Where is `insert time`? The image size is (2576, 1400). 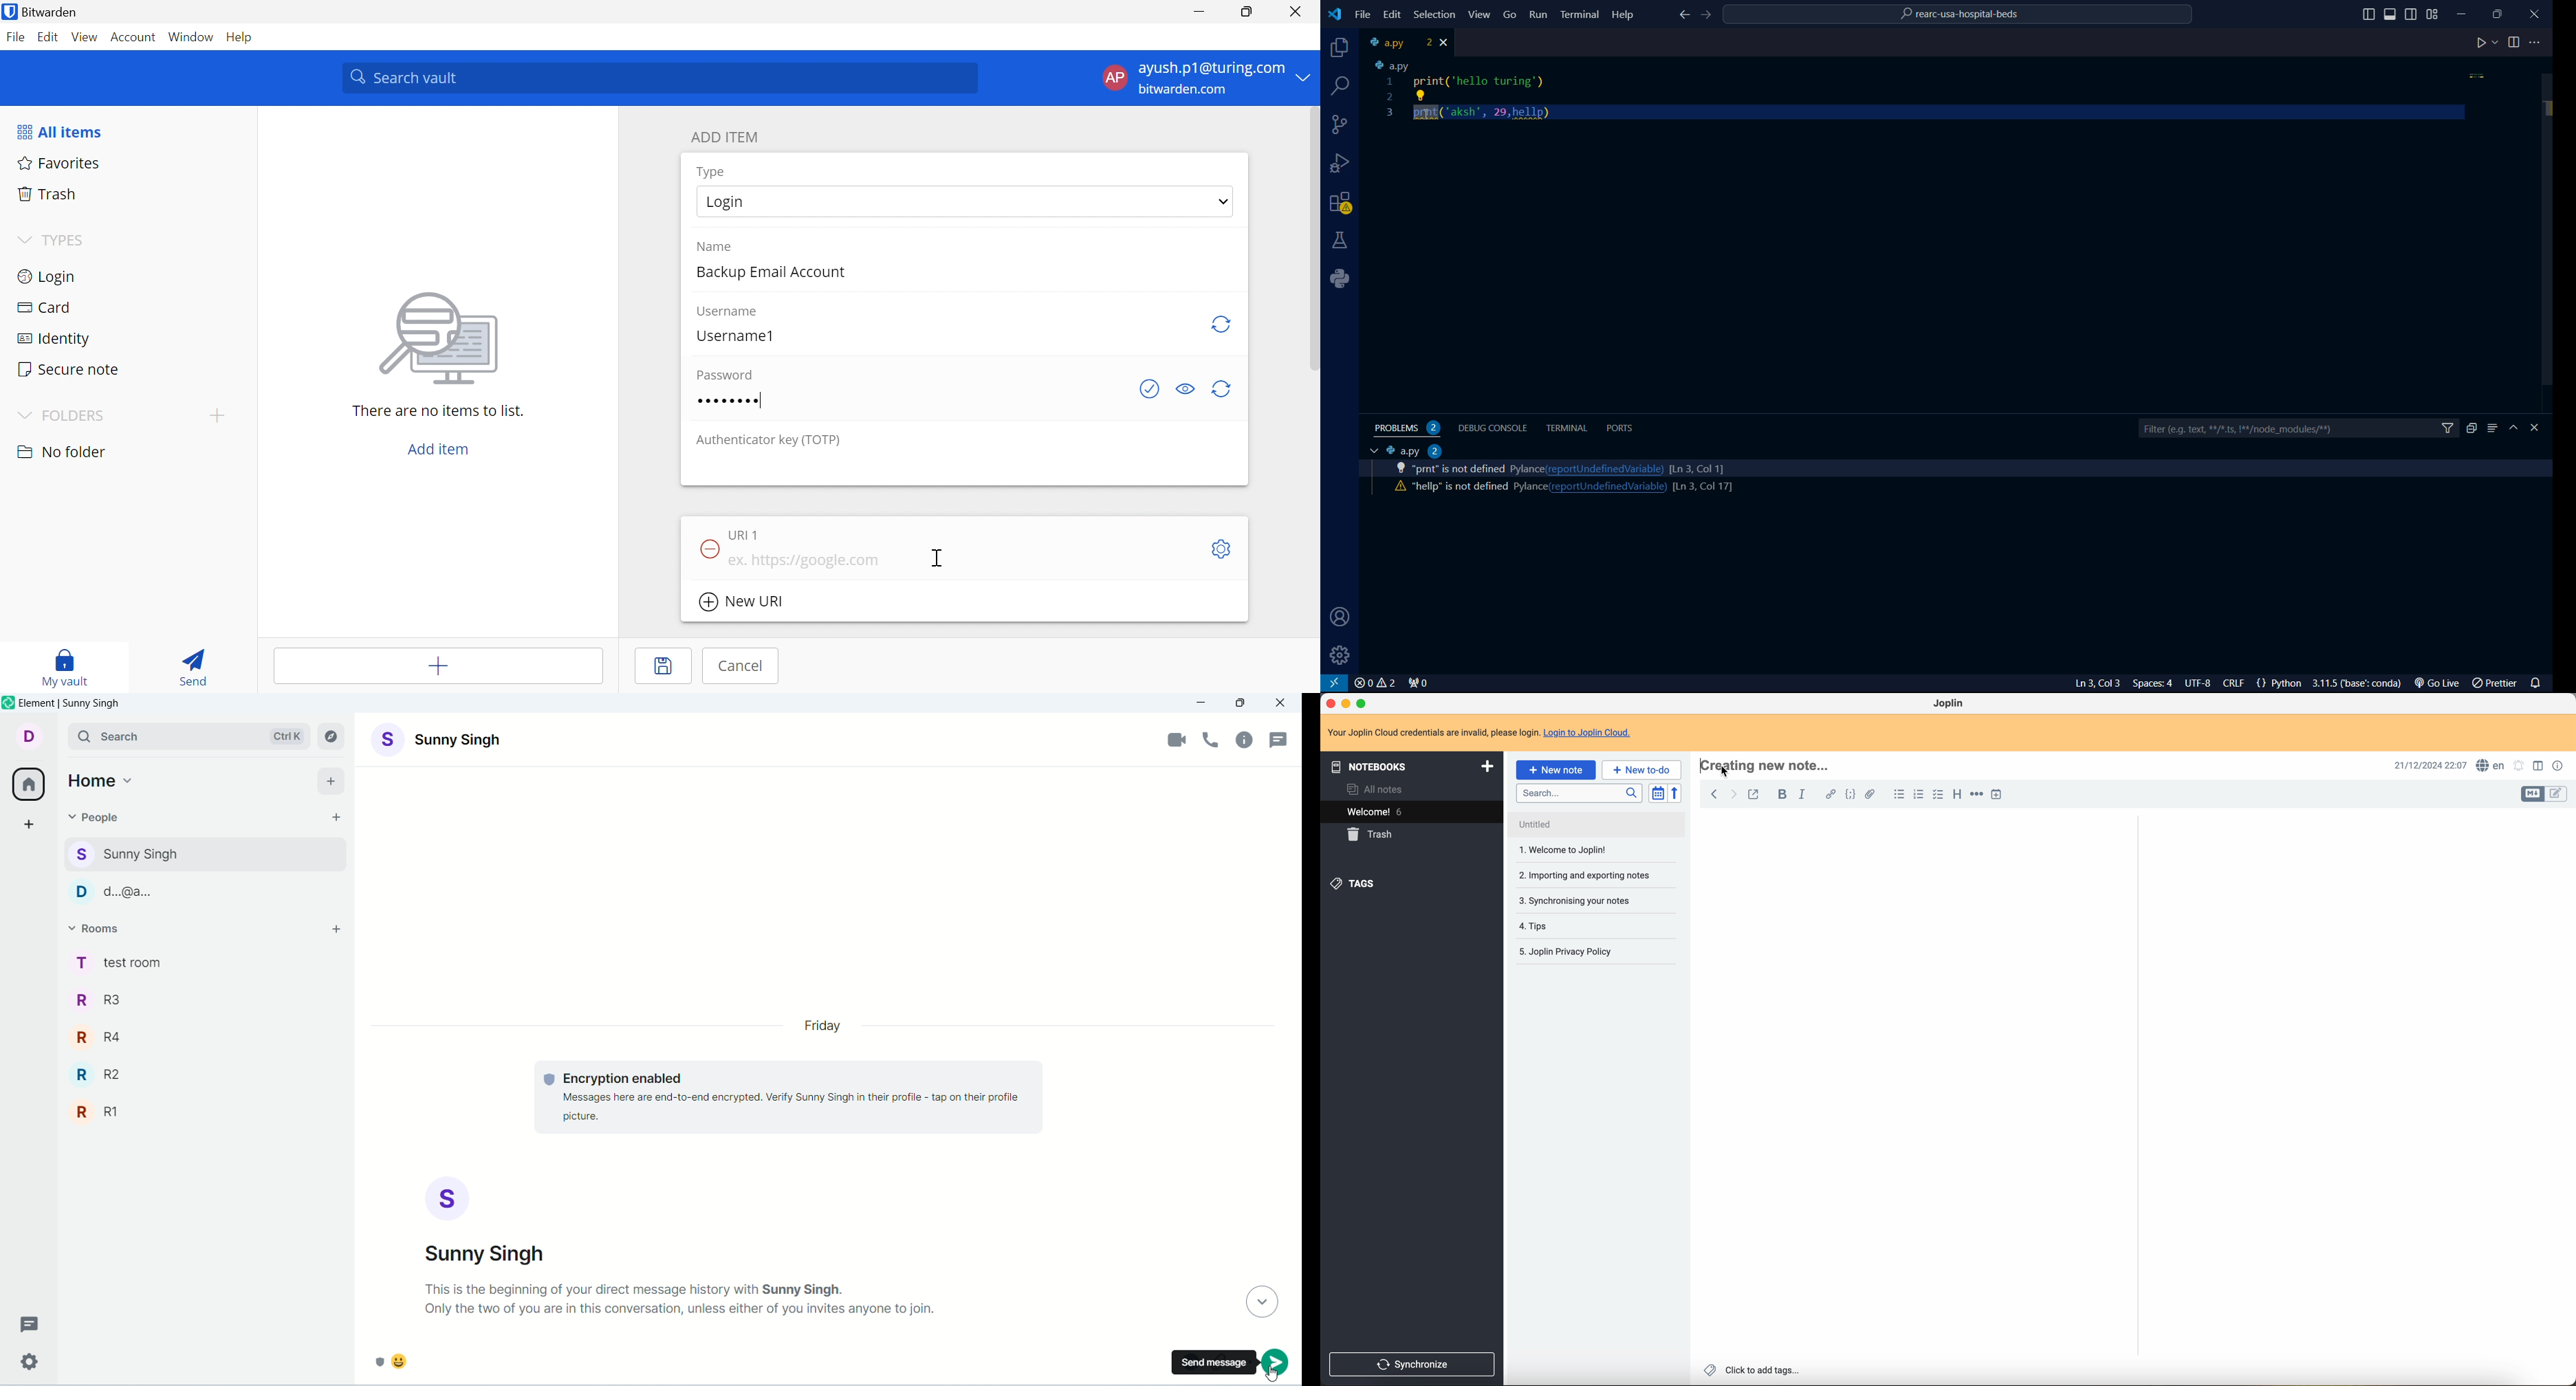 insert time is located at coordinates (1996, 794).